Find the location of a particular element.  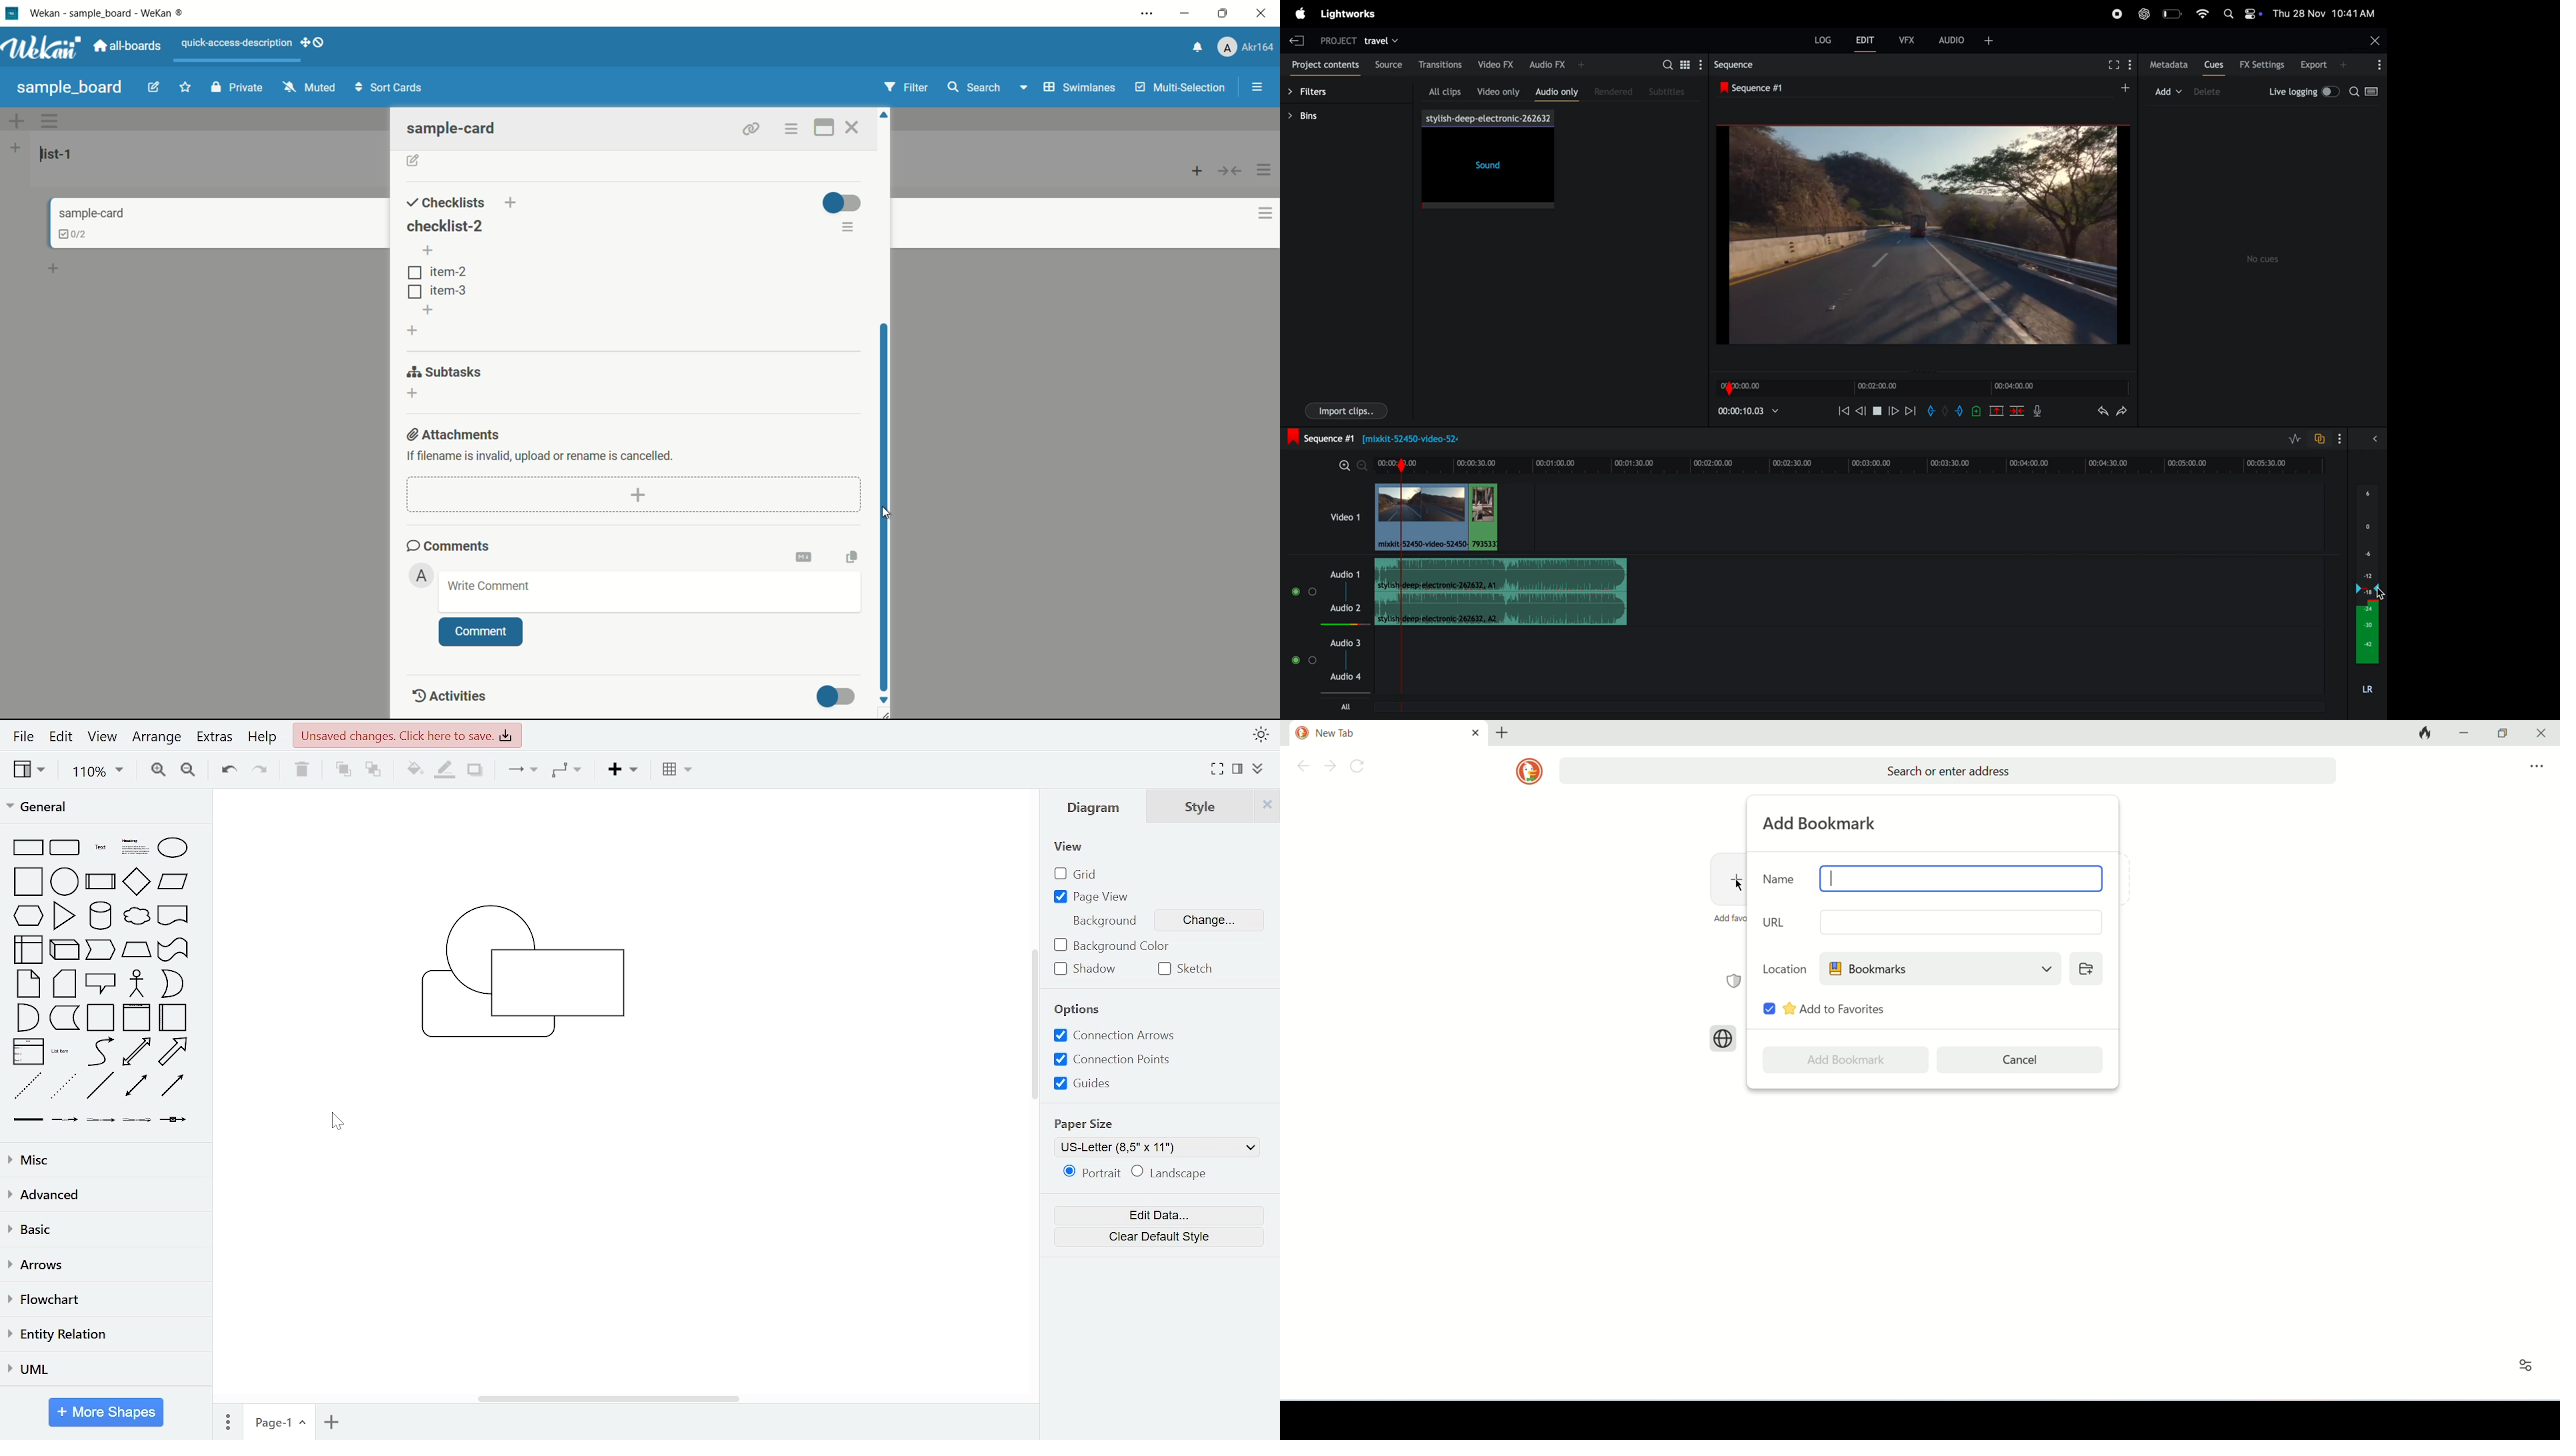

LOG is located at coordinates (1823, 40).